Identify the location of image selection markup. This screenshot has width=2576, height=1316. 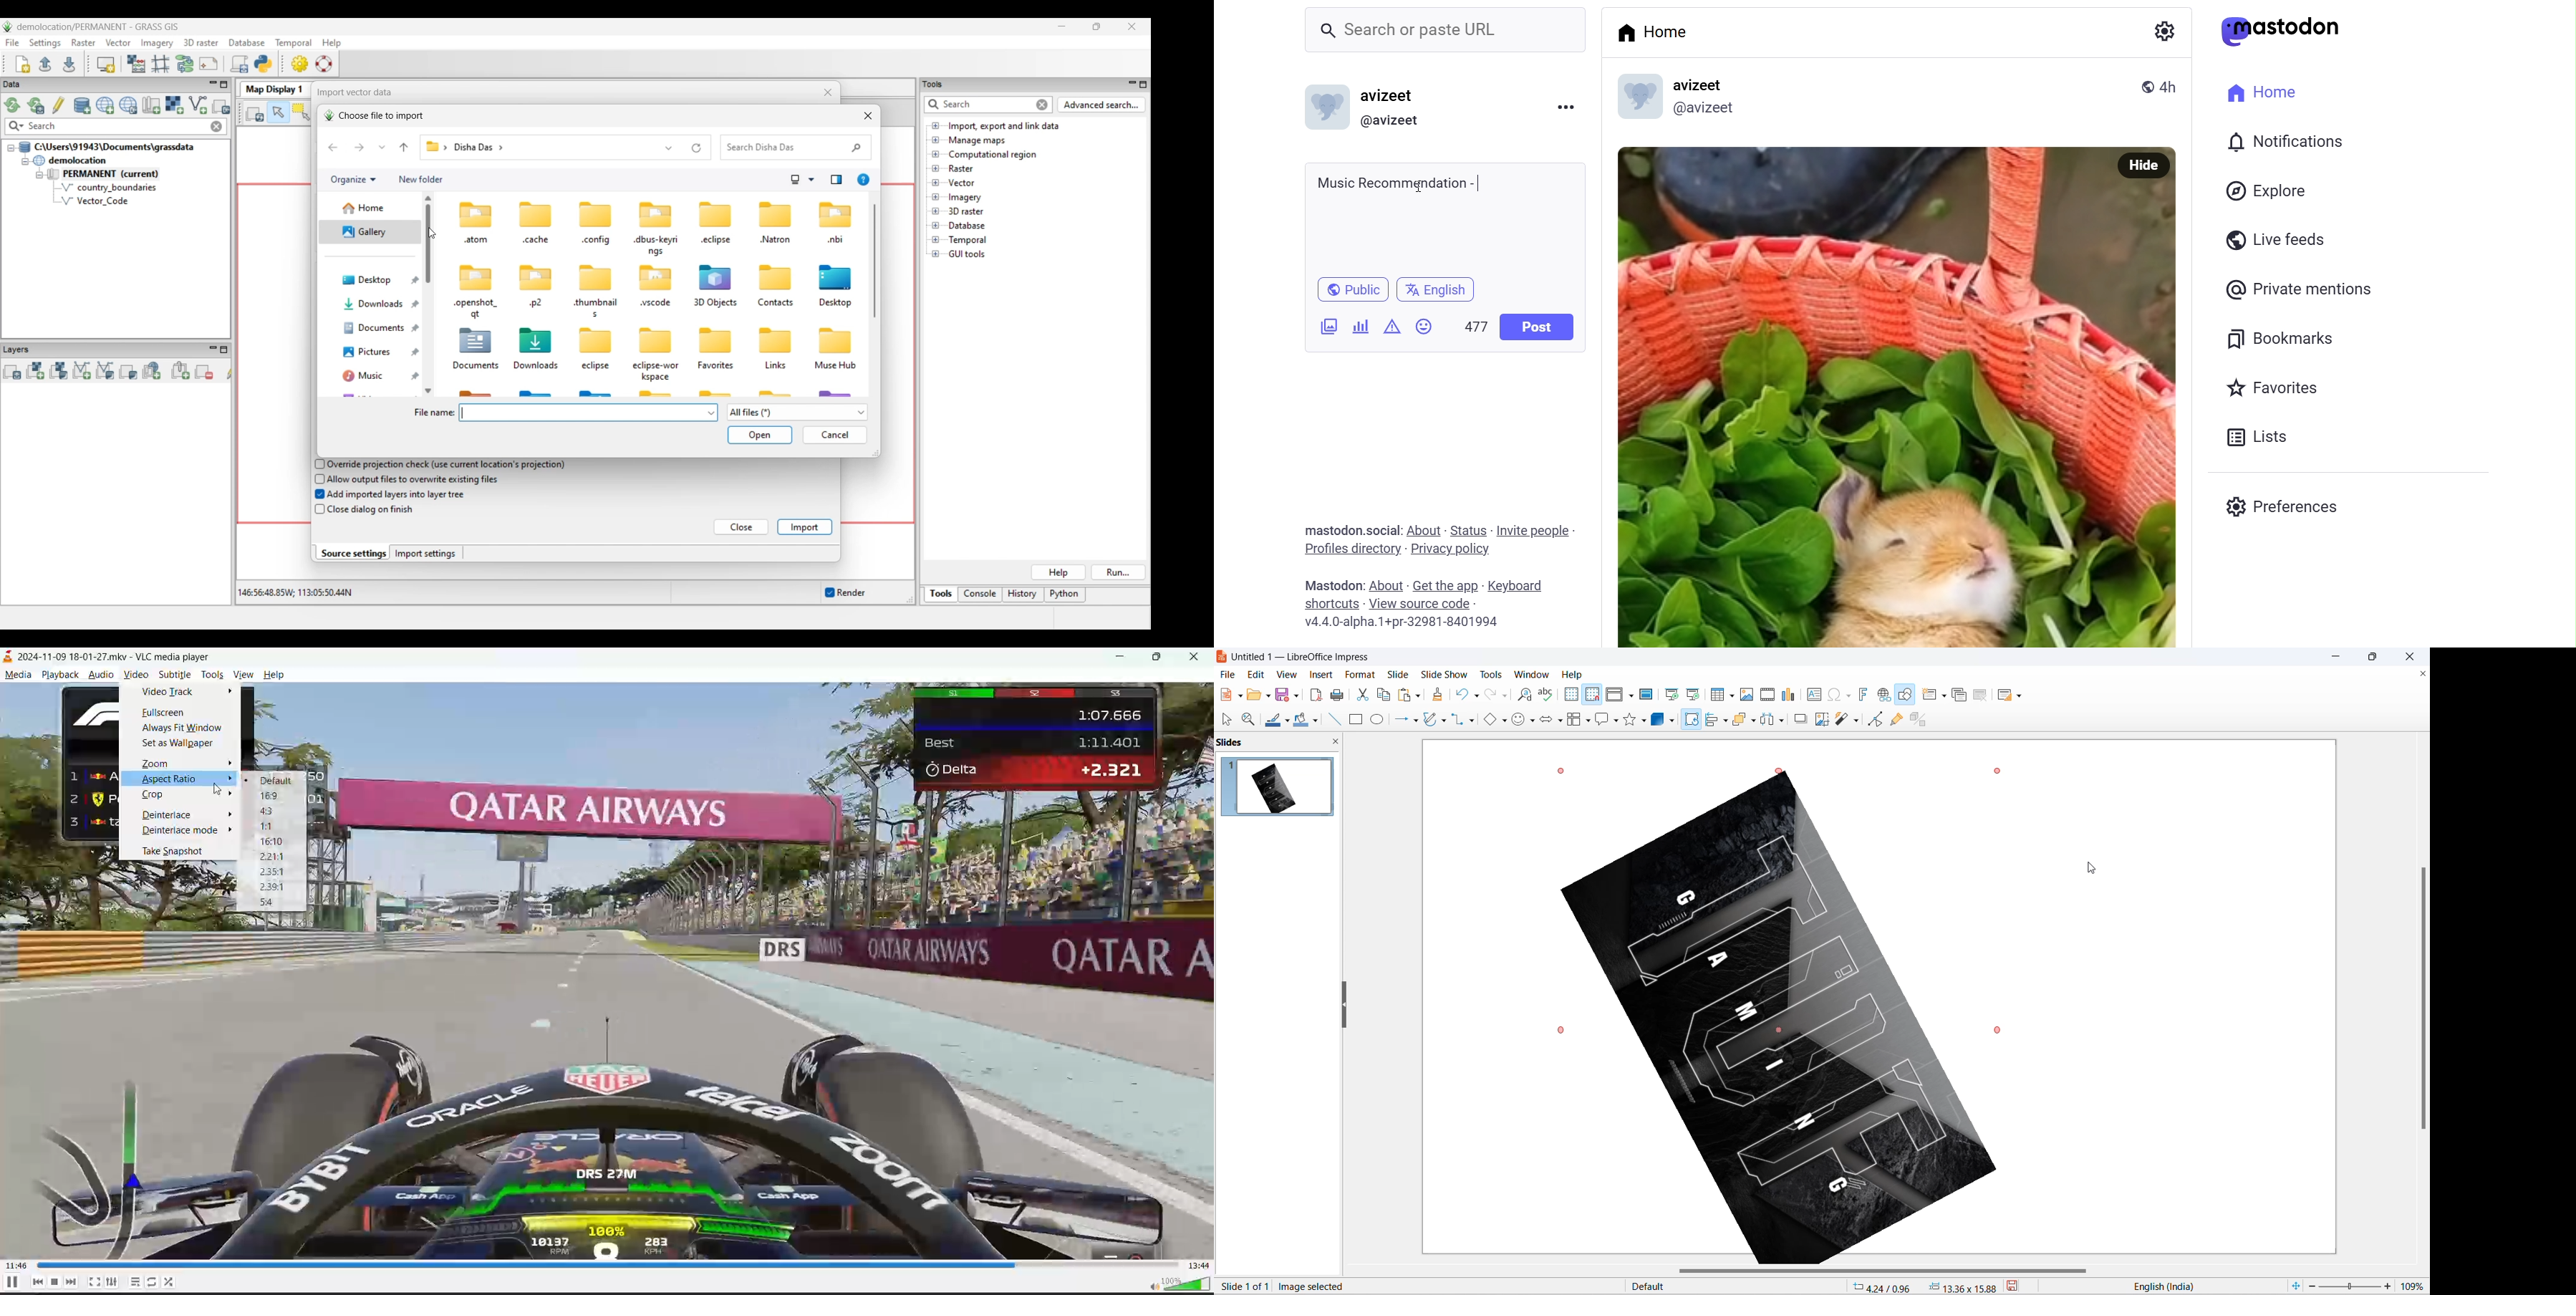
(1787, 772).